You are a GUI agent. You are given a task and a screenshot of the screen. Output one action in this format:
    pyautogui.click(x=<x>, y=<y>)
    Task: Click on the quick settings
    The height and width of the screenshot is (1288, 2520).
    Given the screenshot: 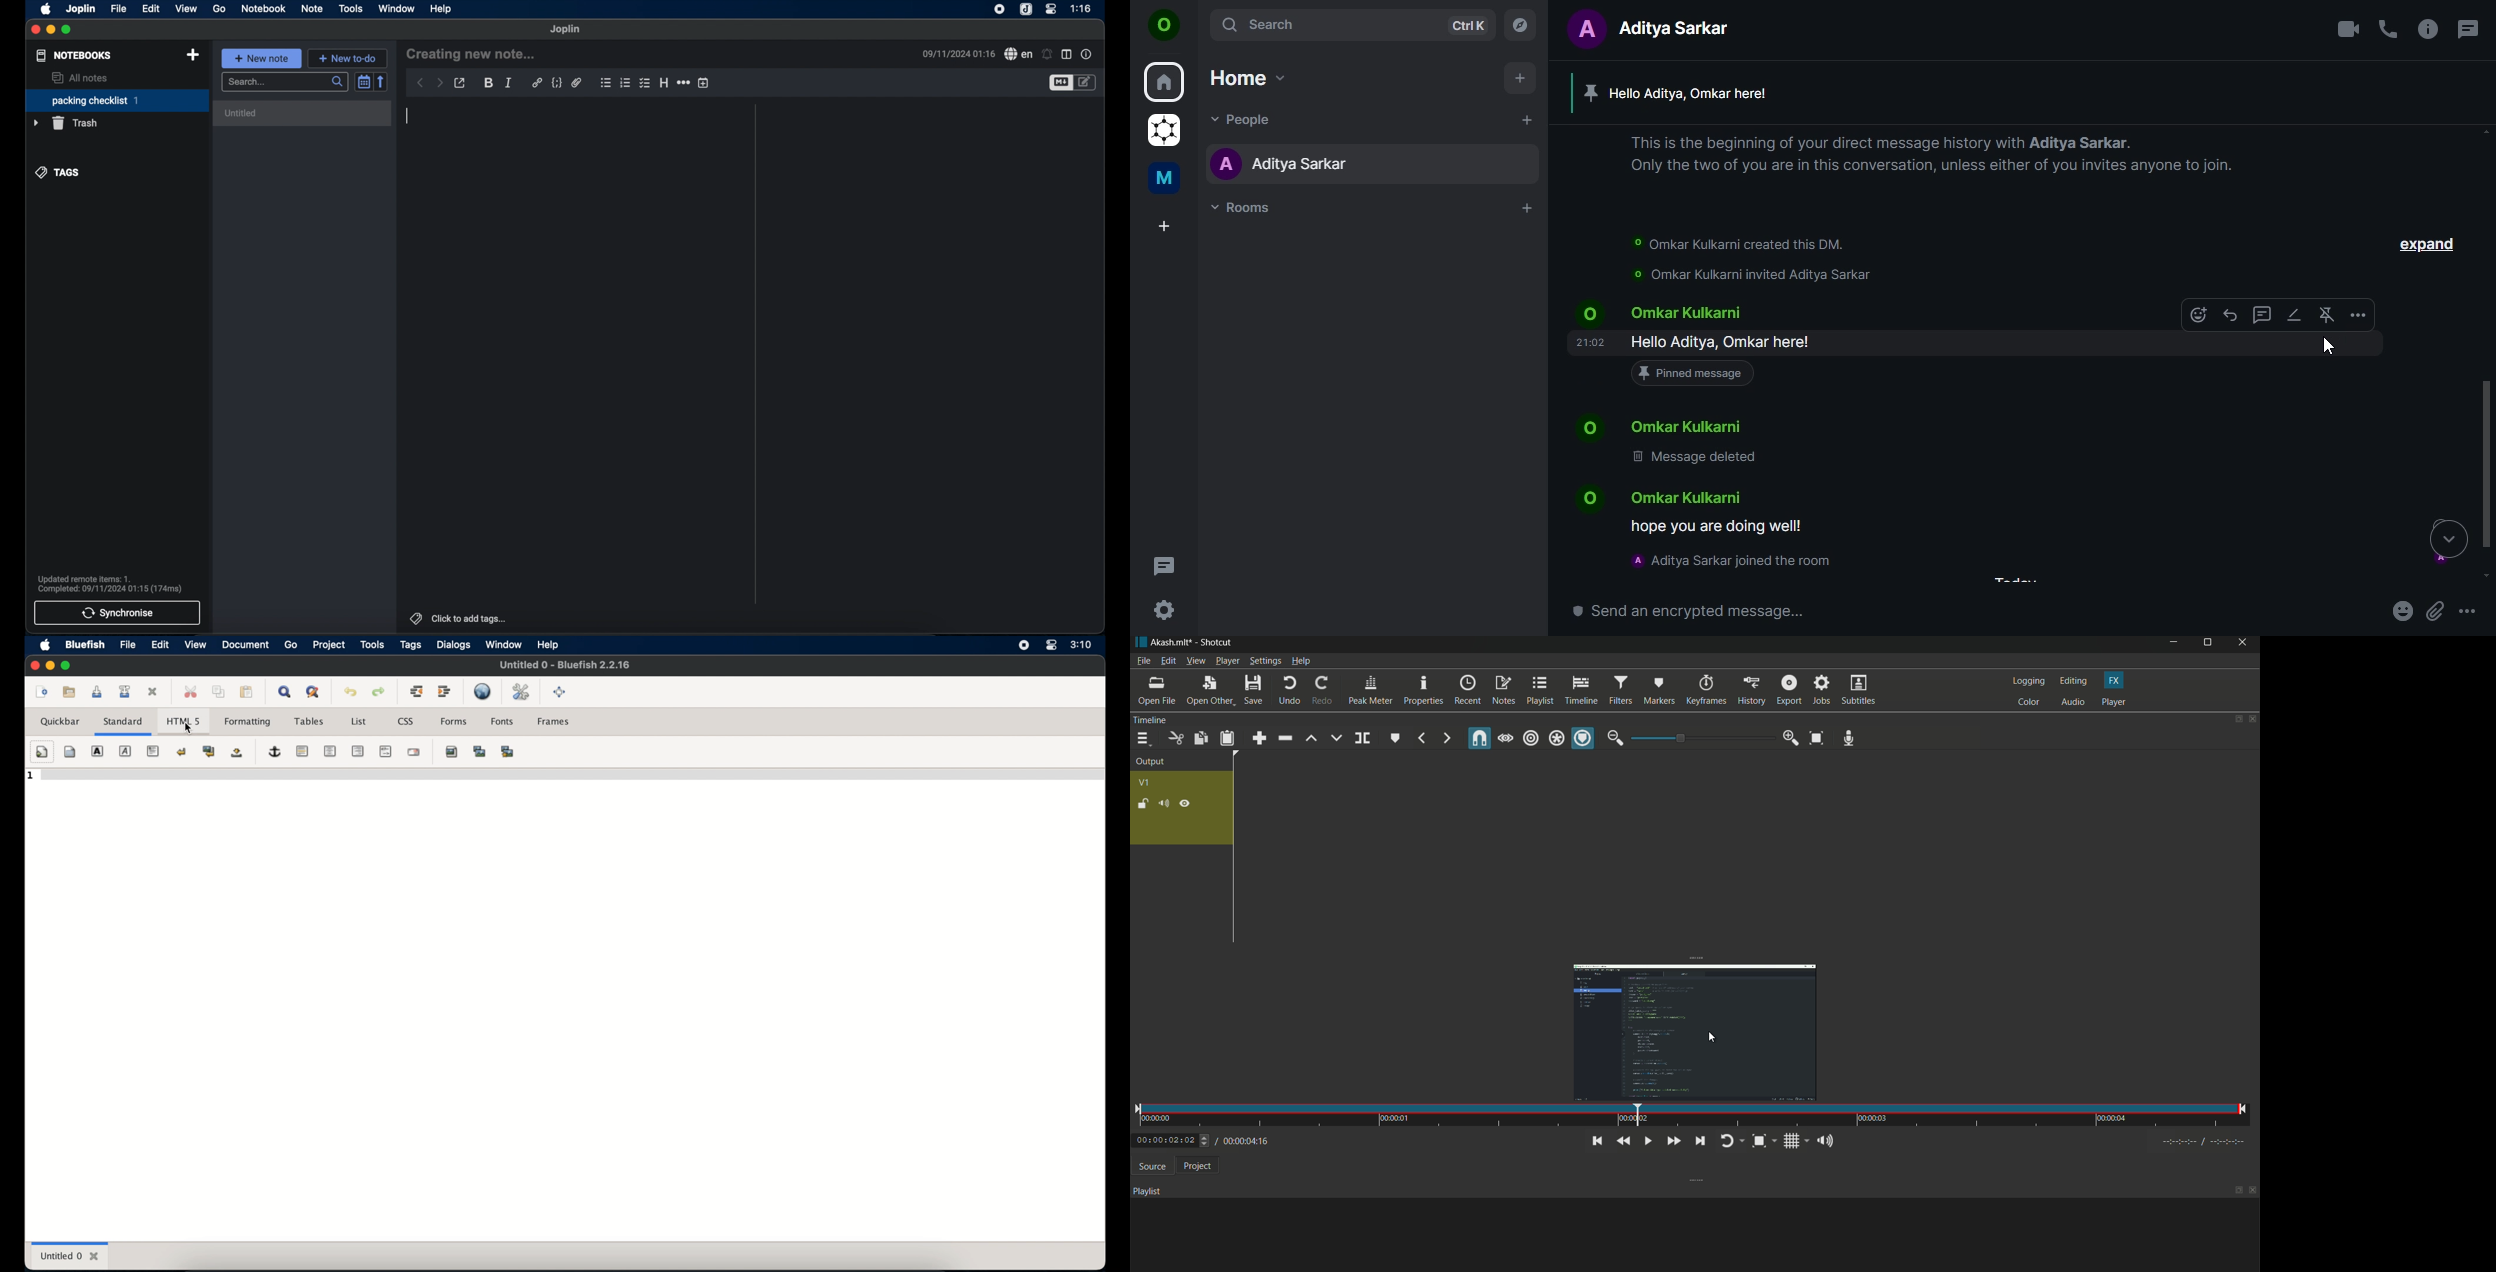 What is the action you would take?
    pyautogui.click(x=1164, y=609)
    